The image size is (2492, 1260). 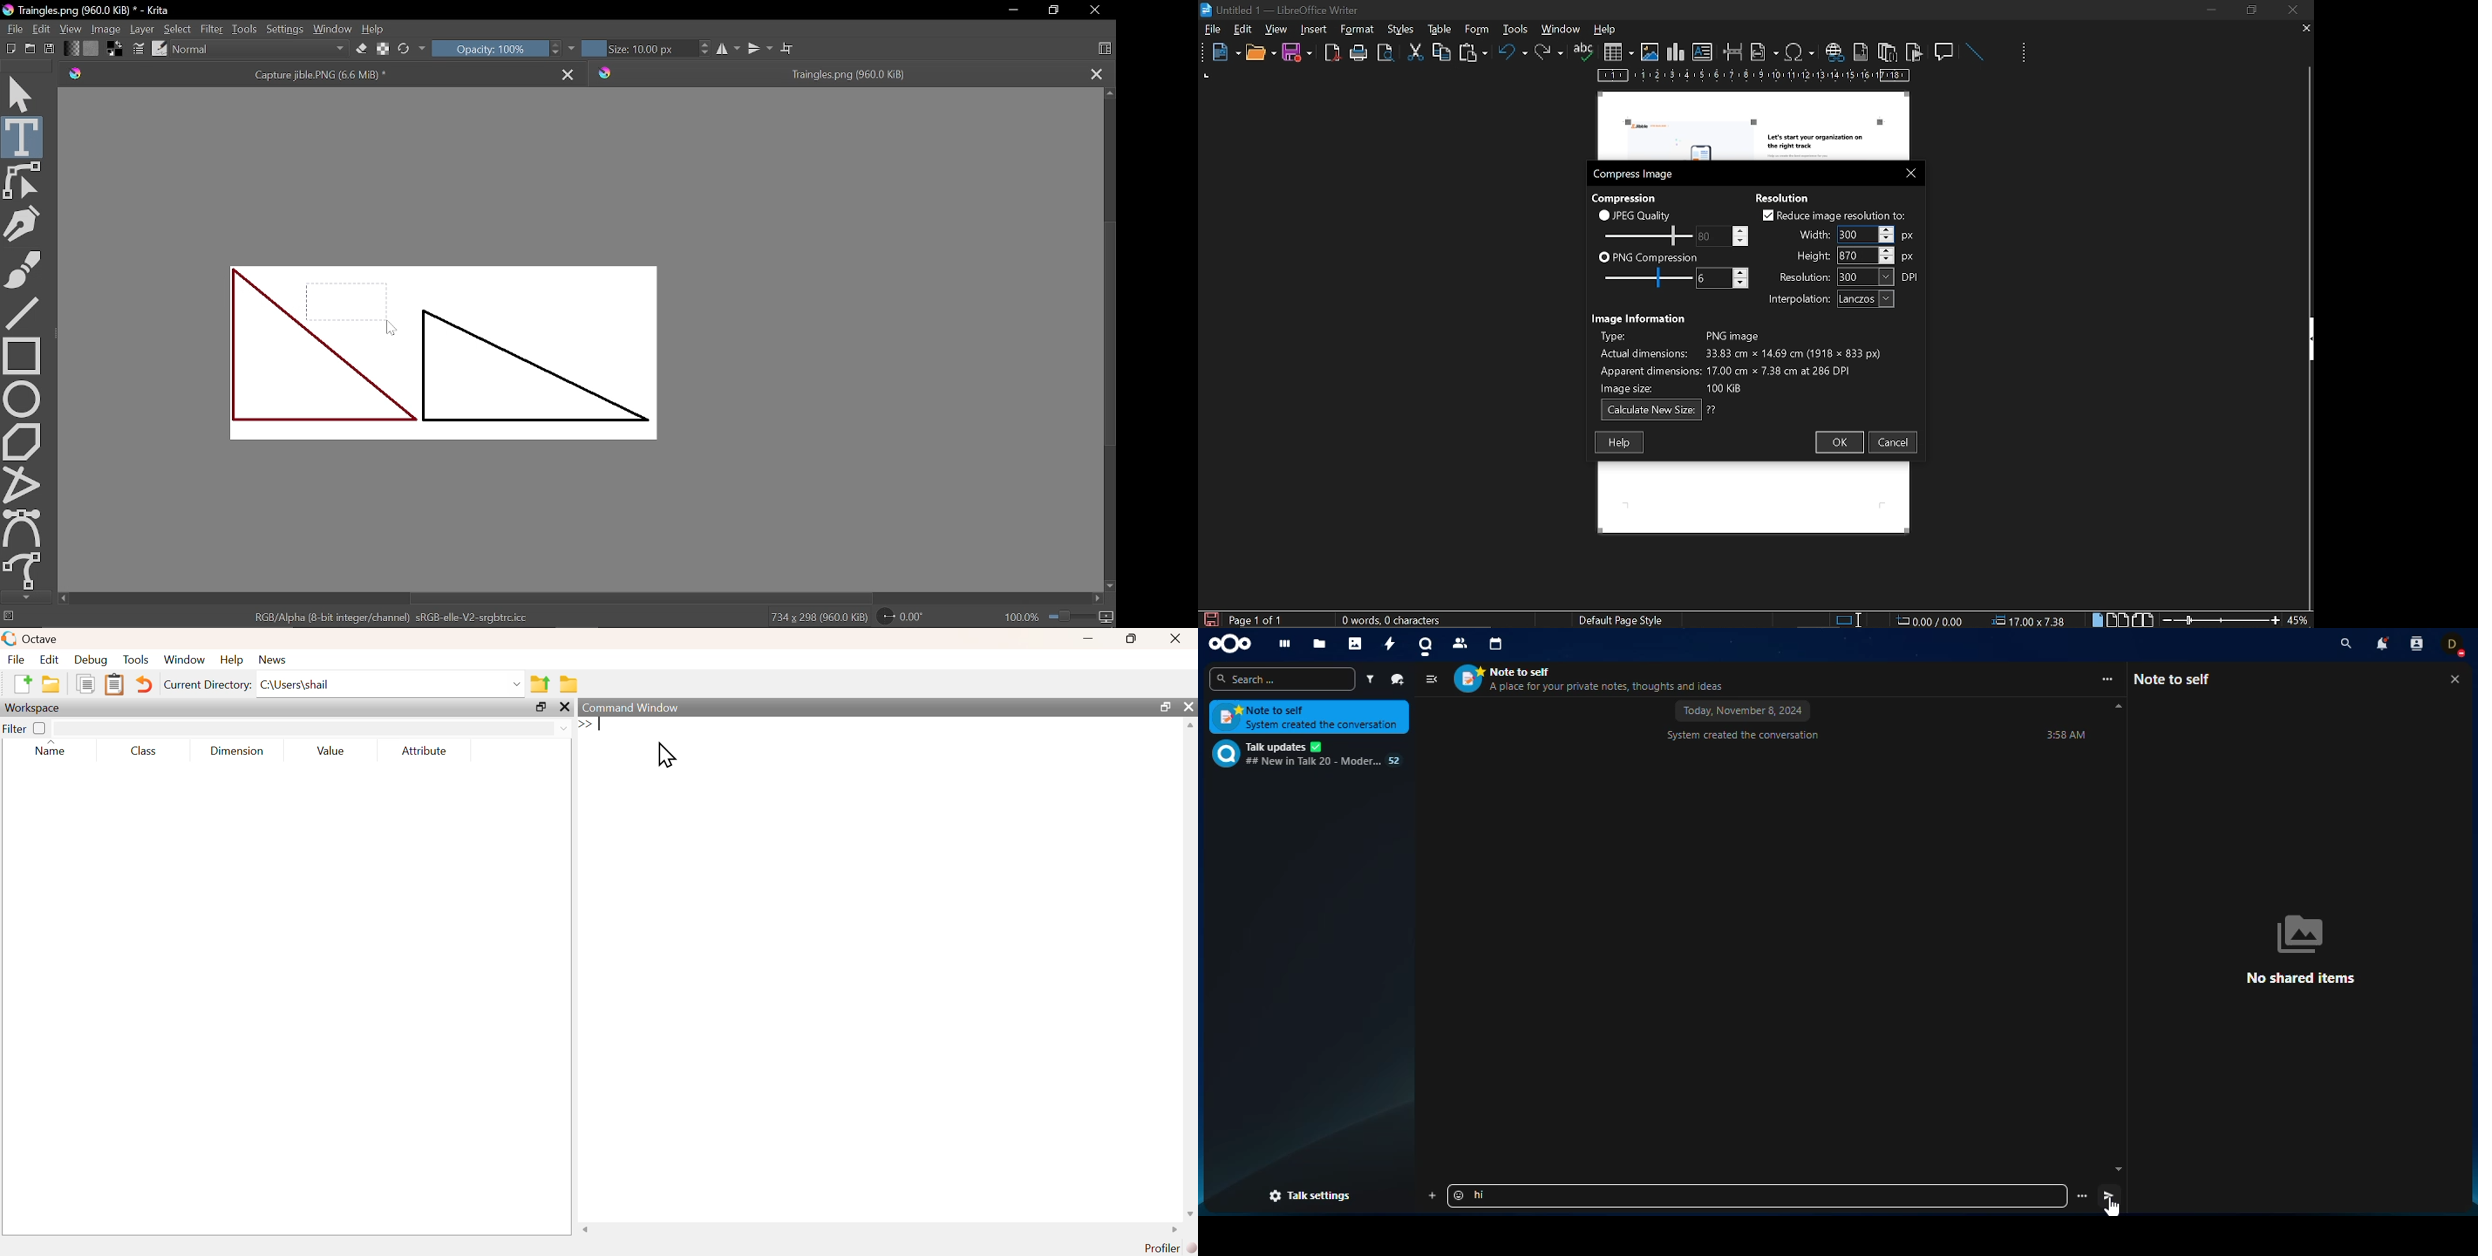 What do you see at coordinates (1754, 77) in the screenshot?
I see `scale` at bounding box center [1754, 77].